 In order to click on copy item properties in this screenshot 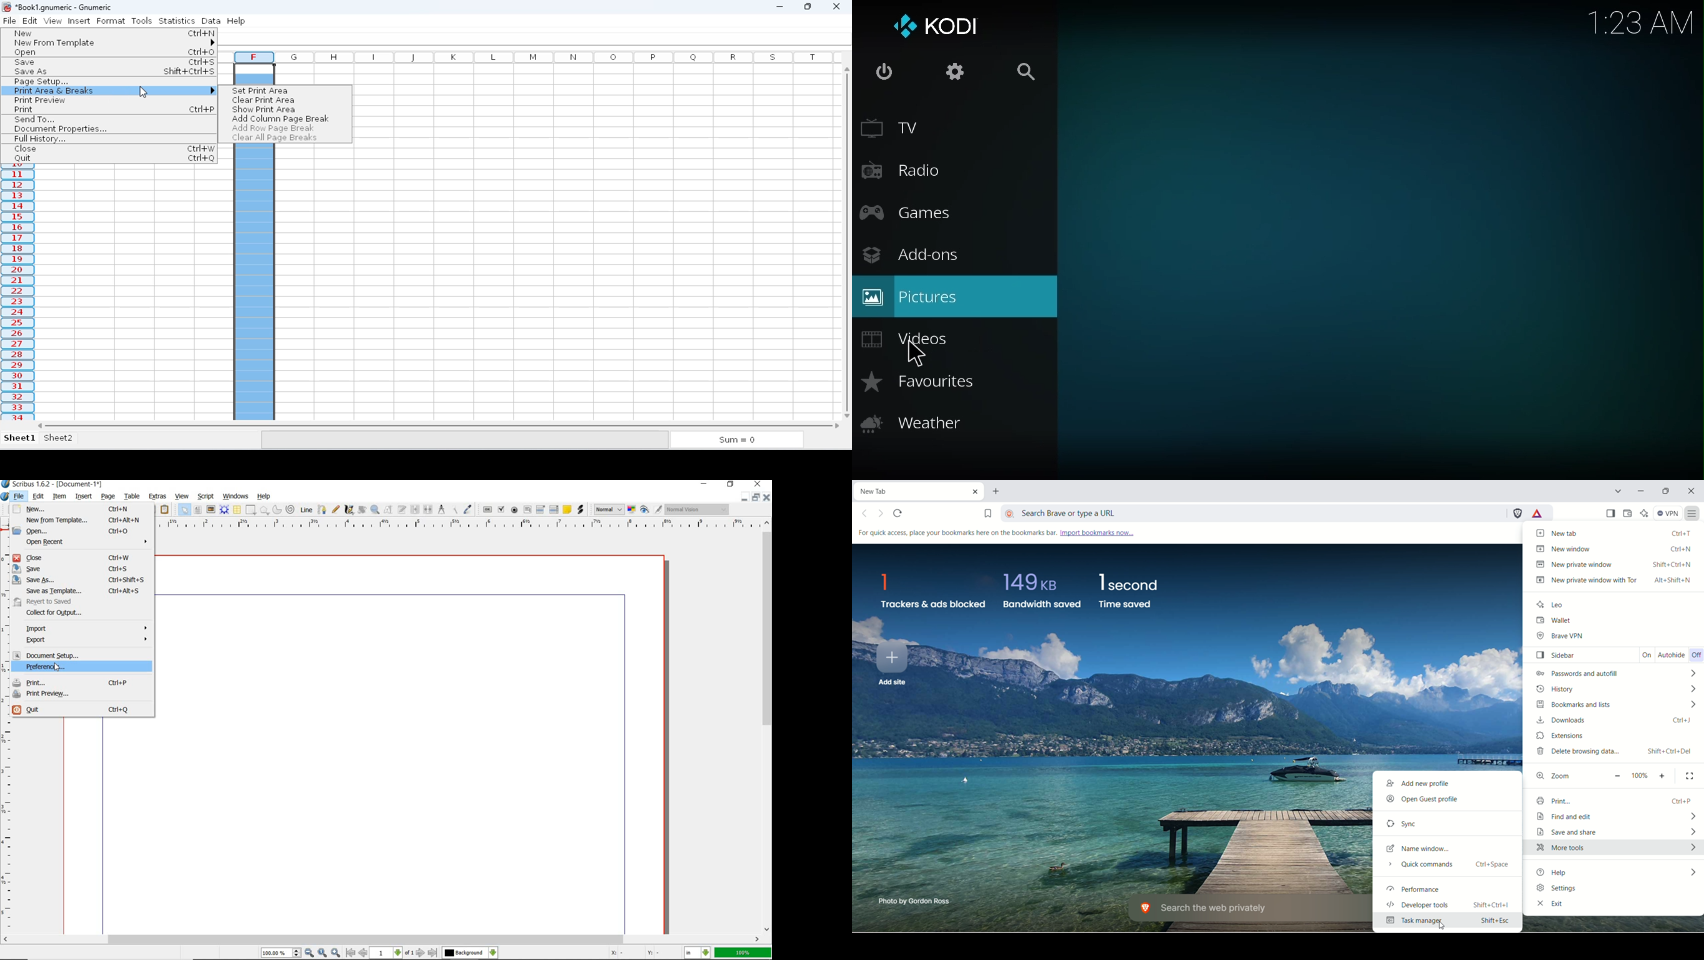, I will do `click(456, 509)`.